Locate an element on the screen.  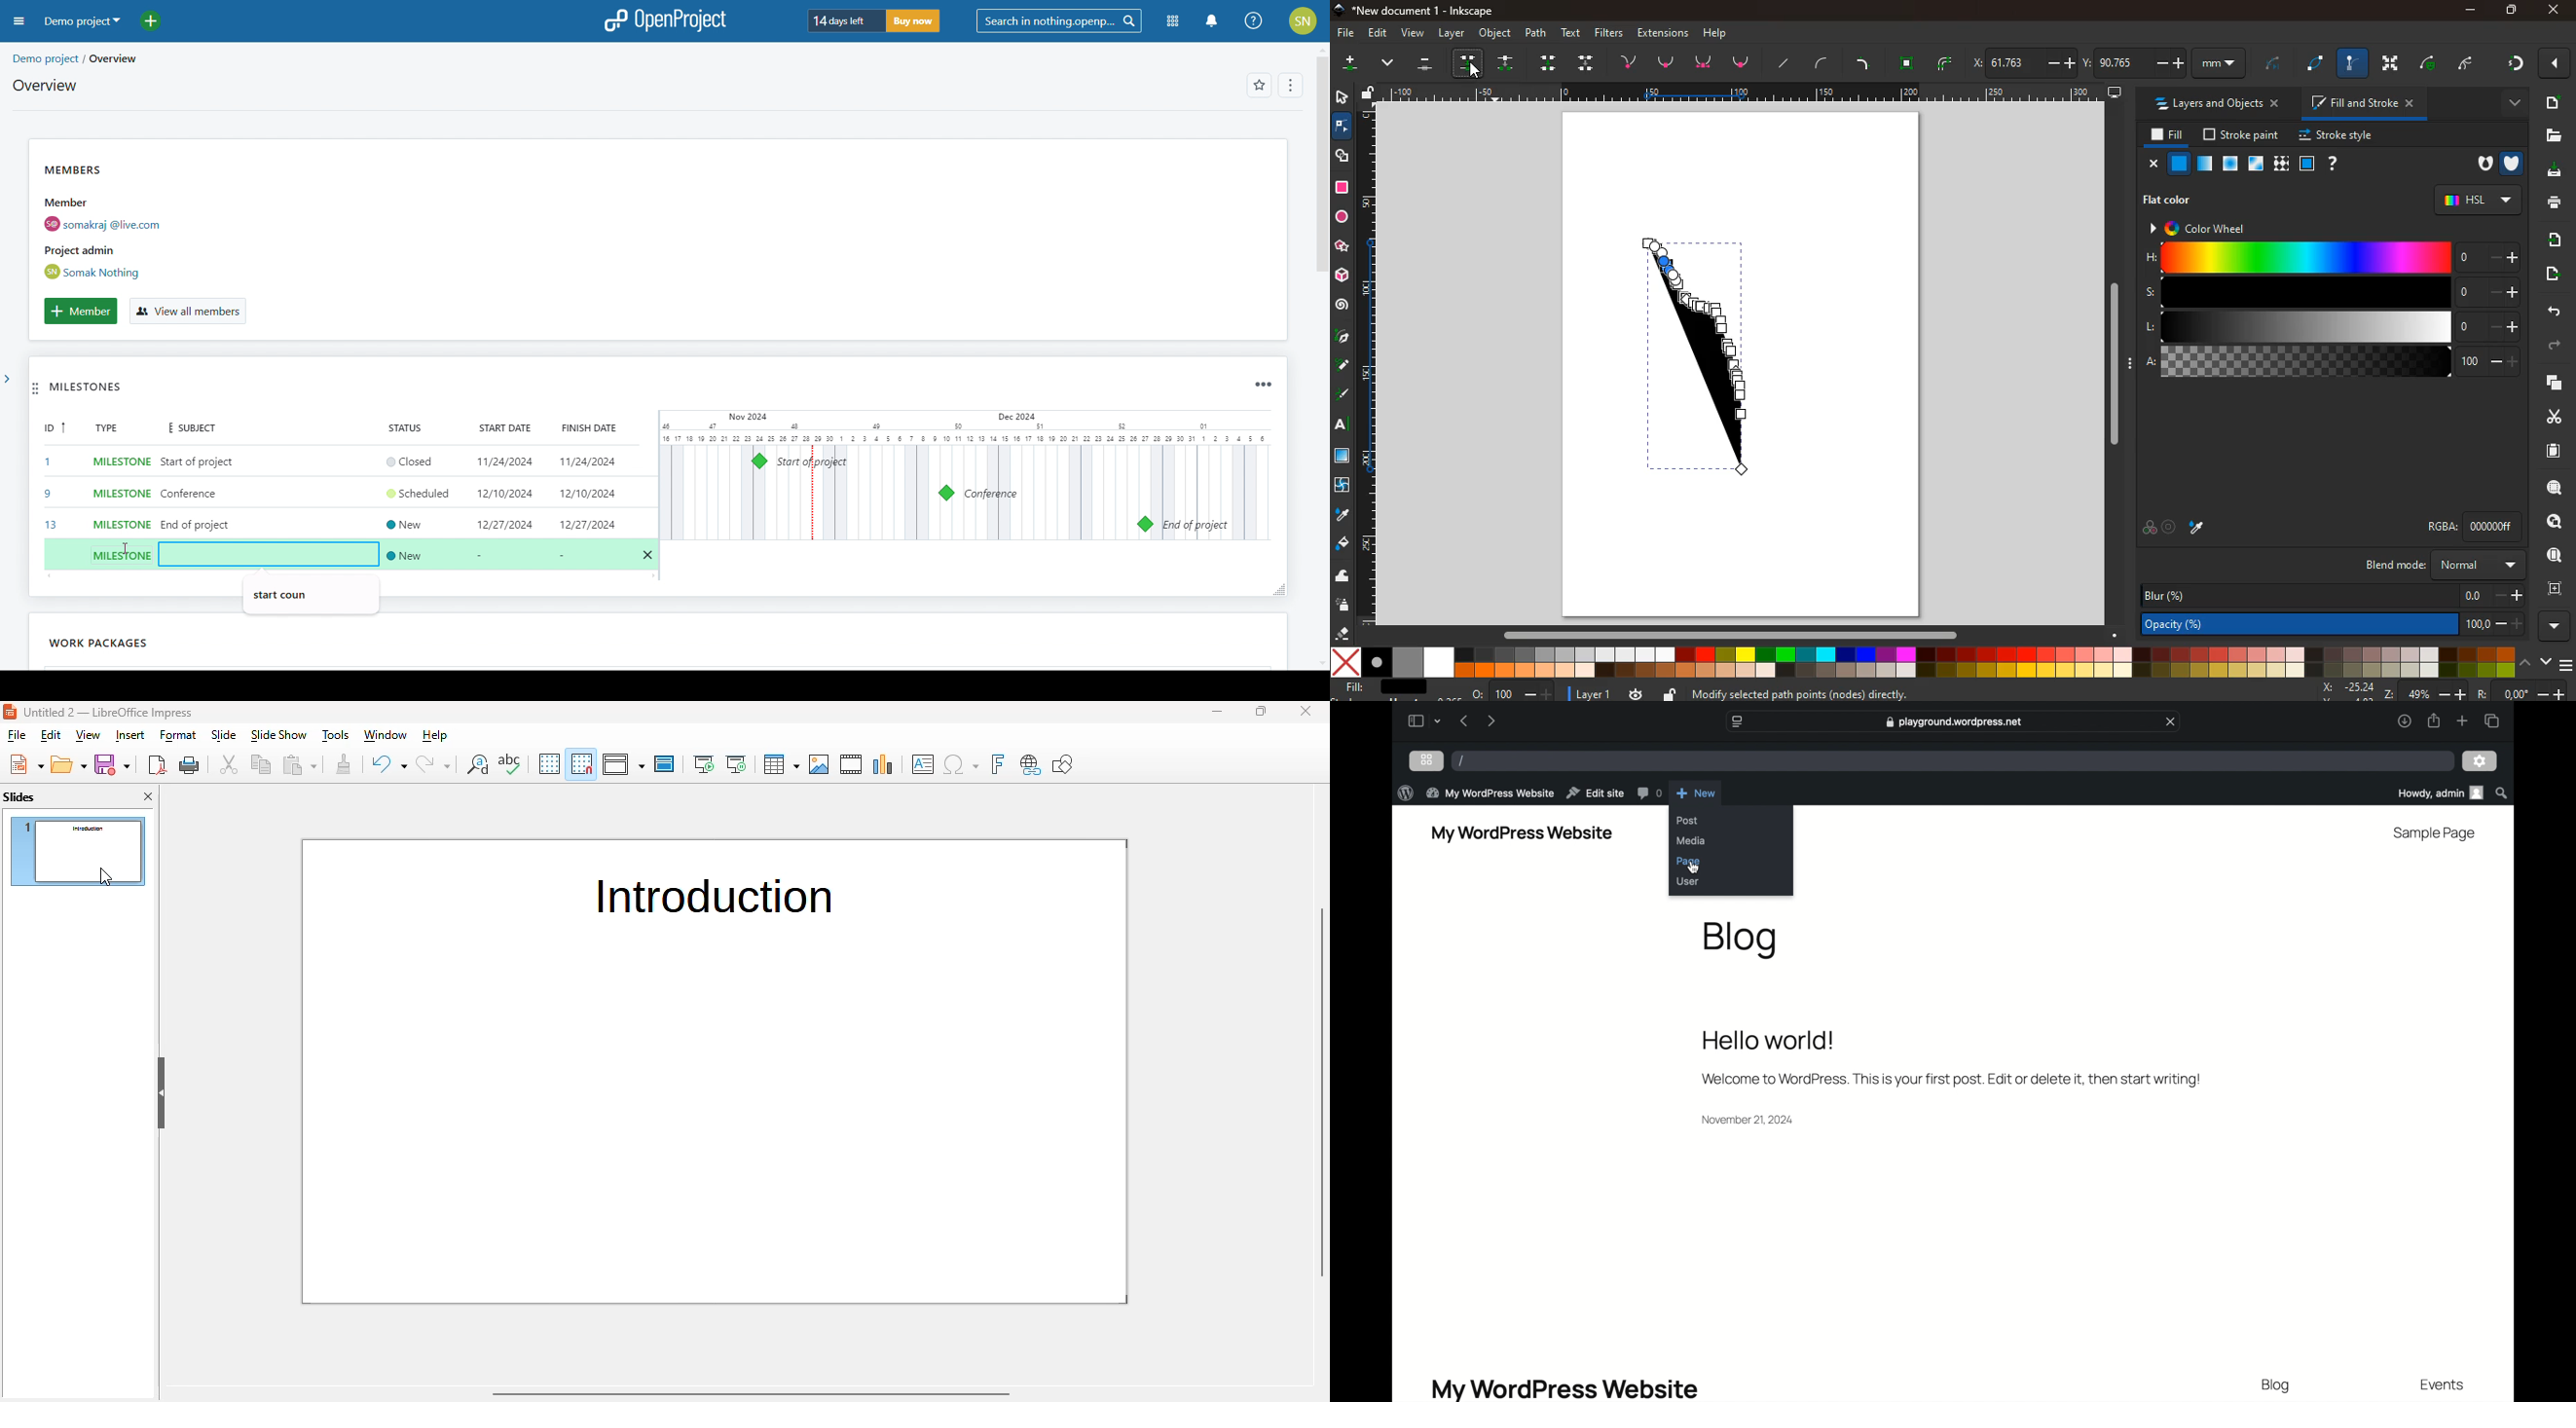
up is located at coordinates (2525, 662).